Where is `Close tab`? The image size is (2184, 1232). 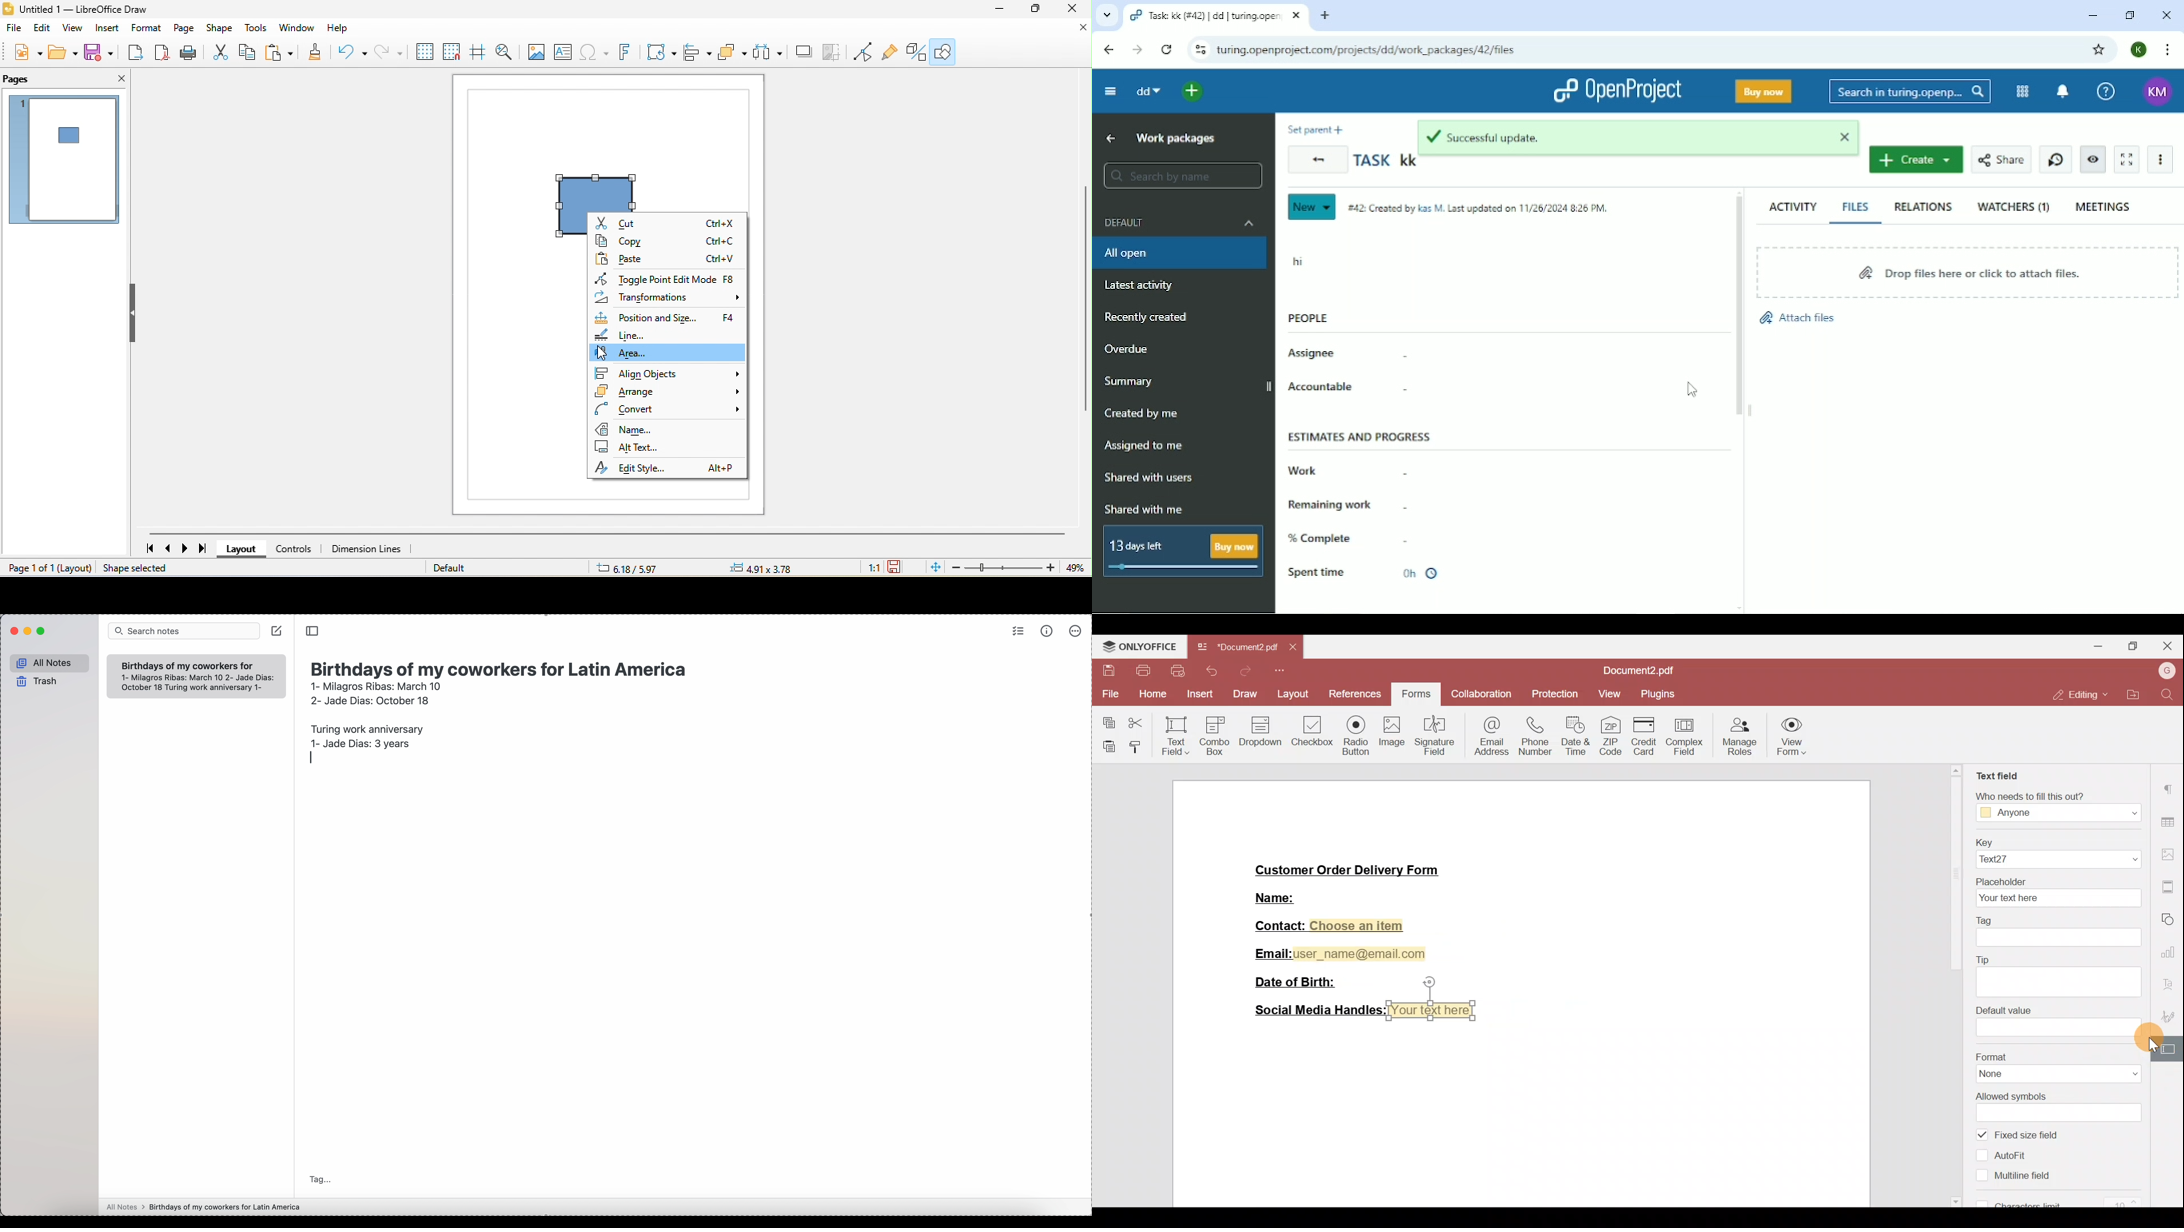
Close tab is located at coordinates (1295, 649).